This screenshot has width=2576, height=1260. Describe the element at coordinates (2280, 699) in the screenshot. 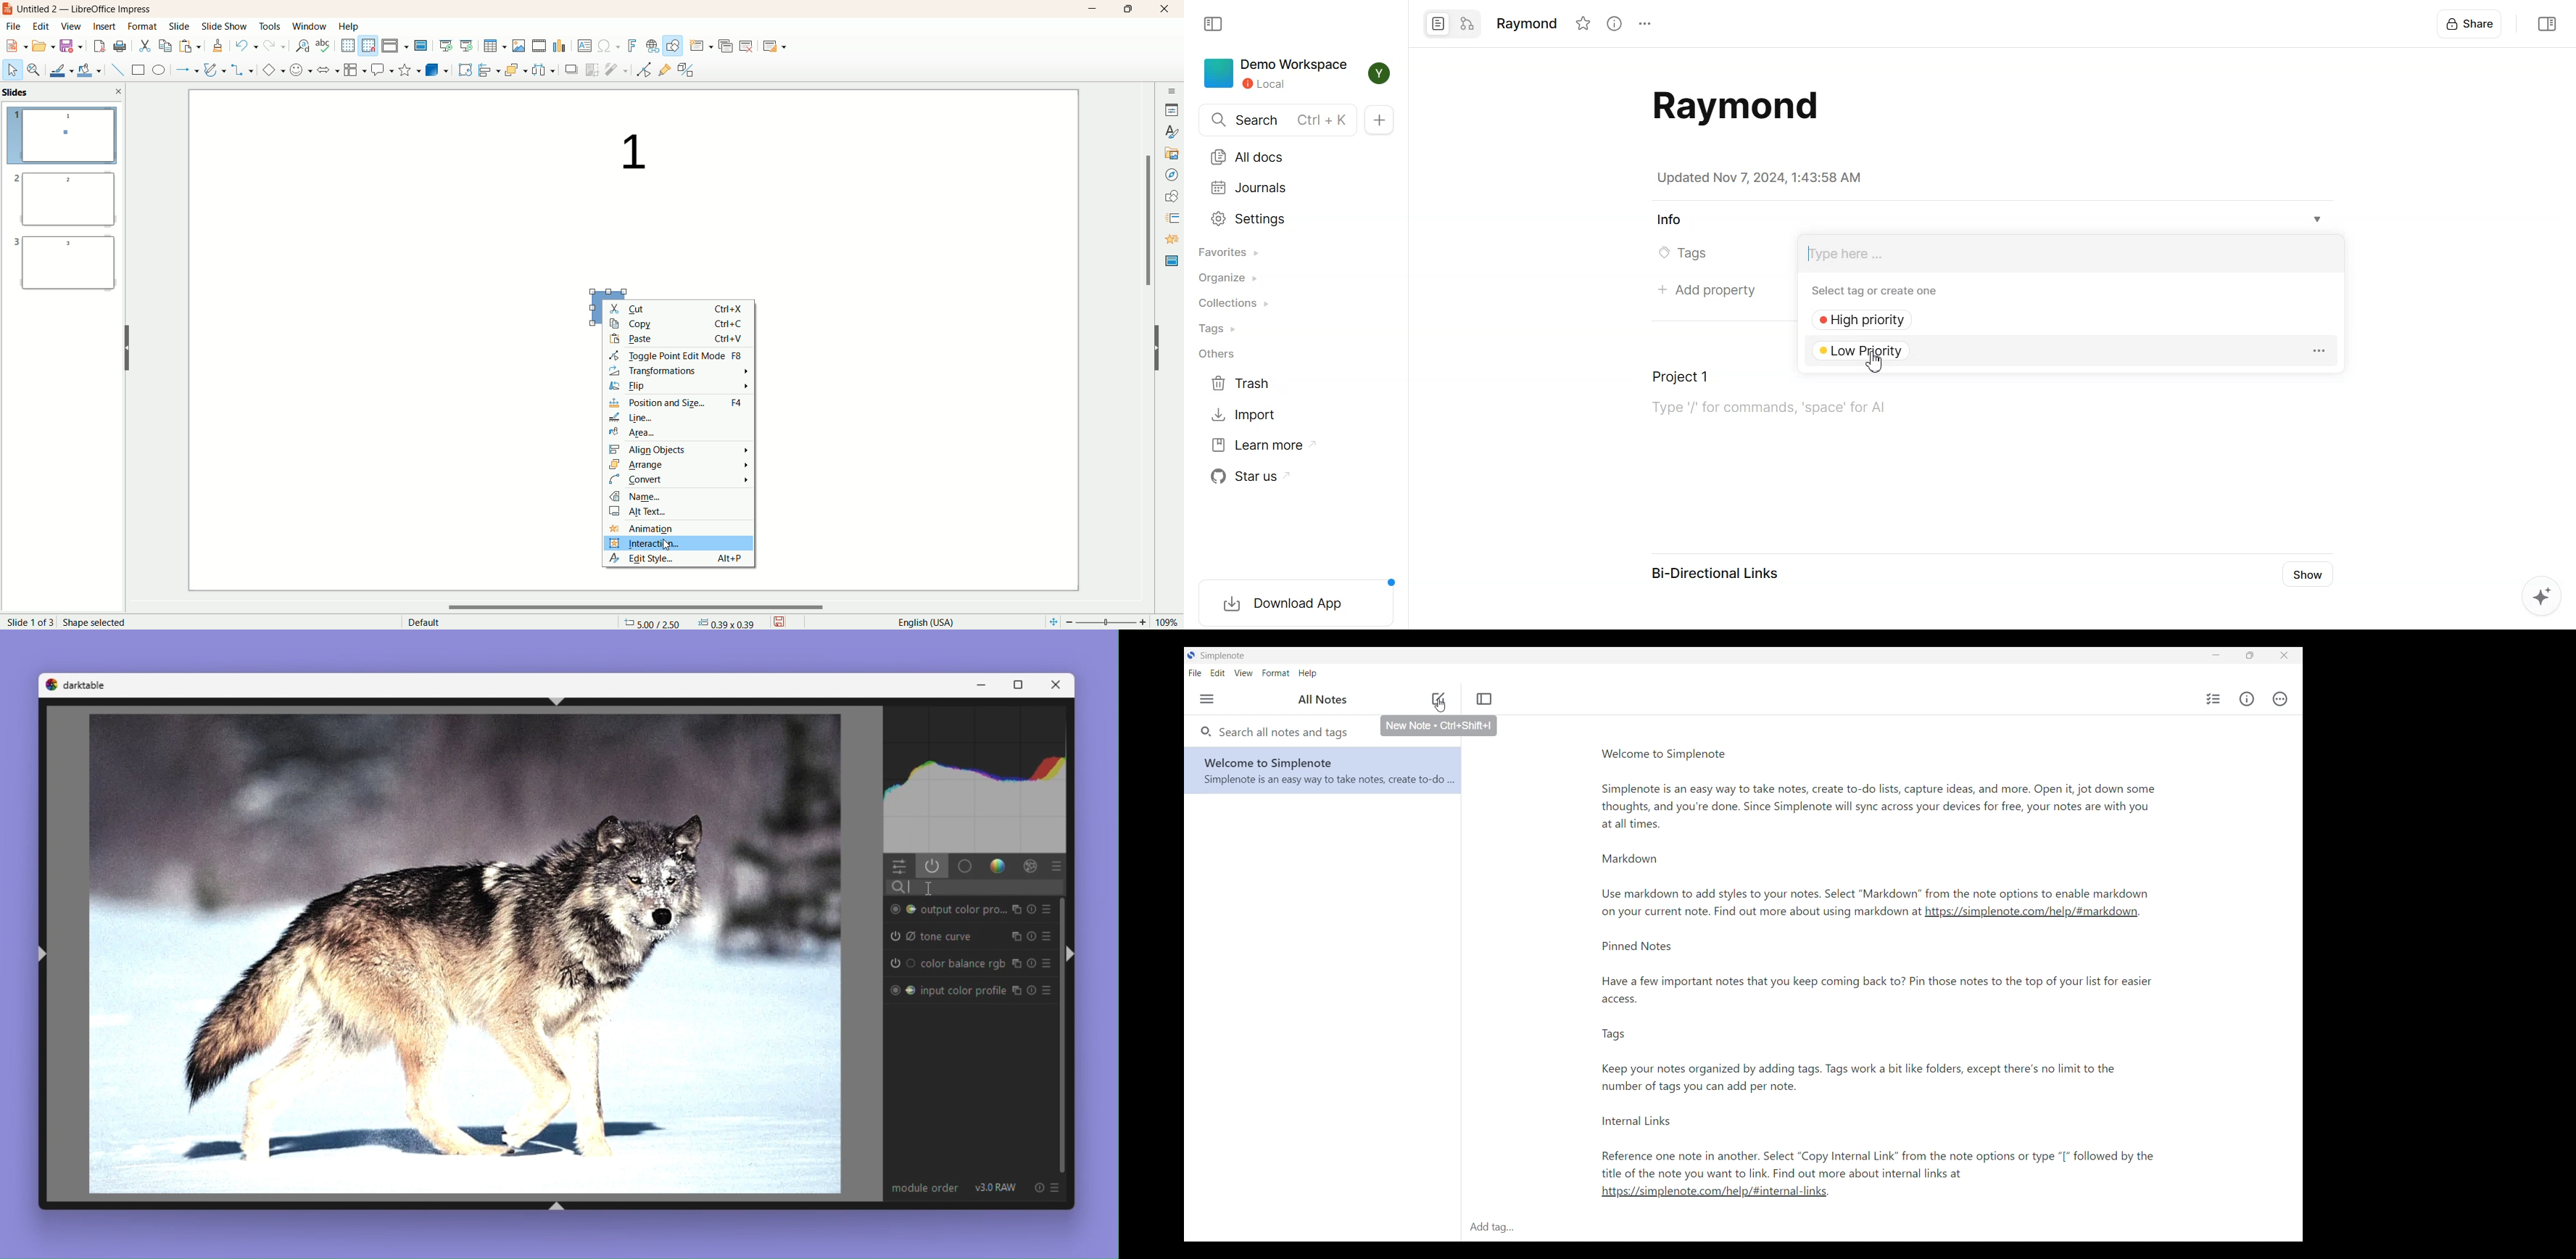

I see `Actions` at that location.